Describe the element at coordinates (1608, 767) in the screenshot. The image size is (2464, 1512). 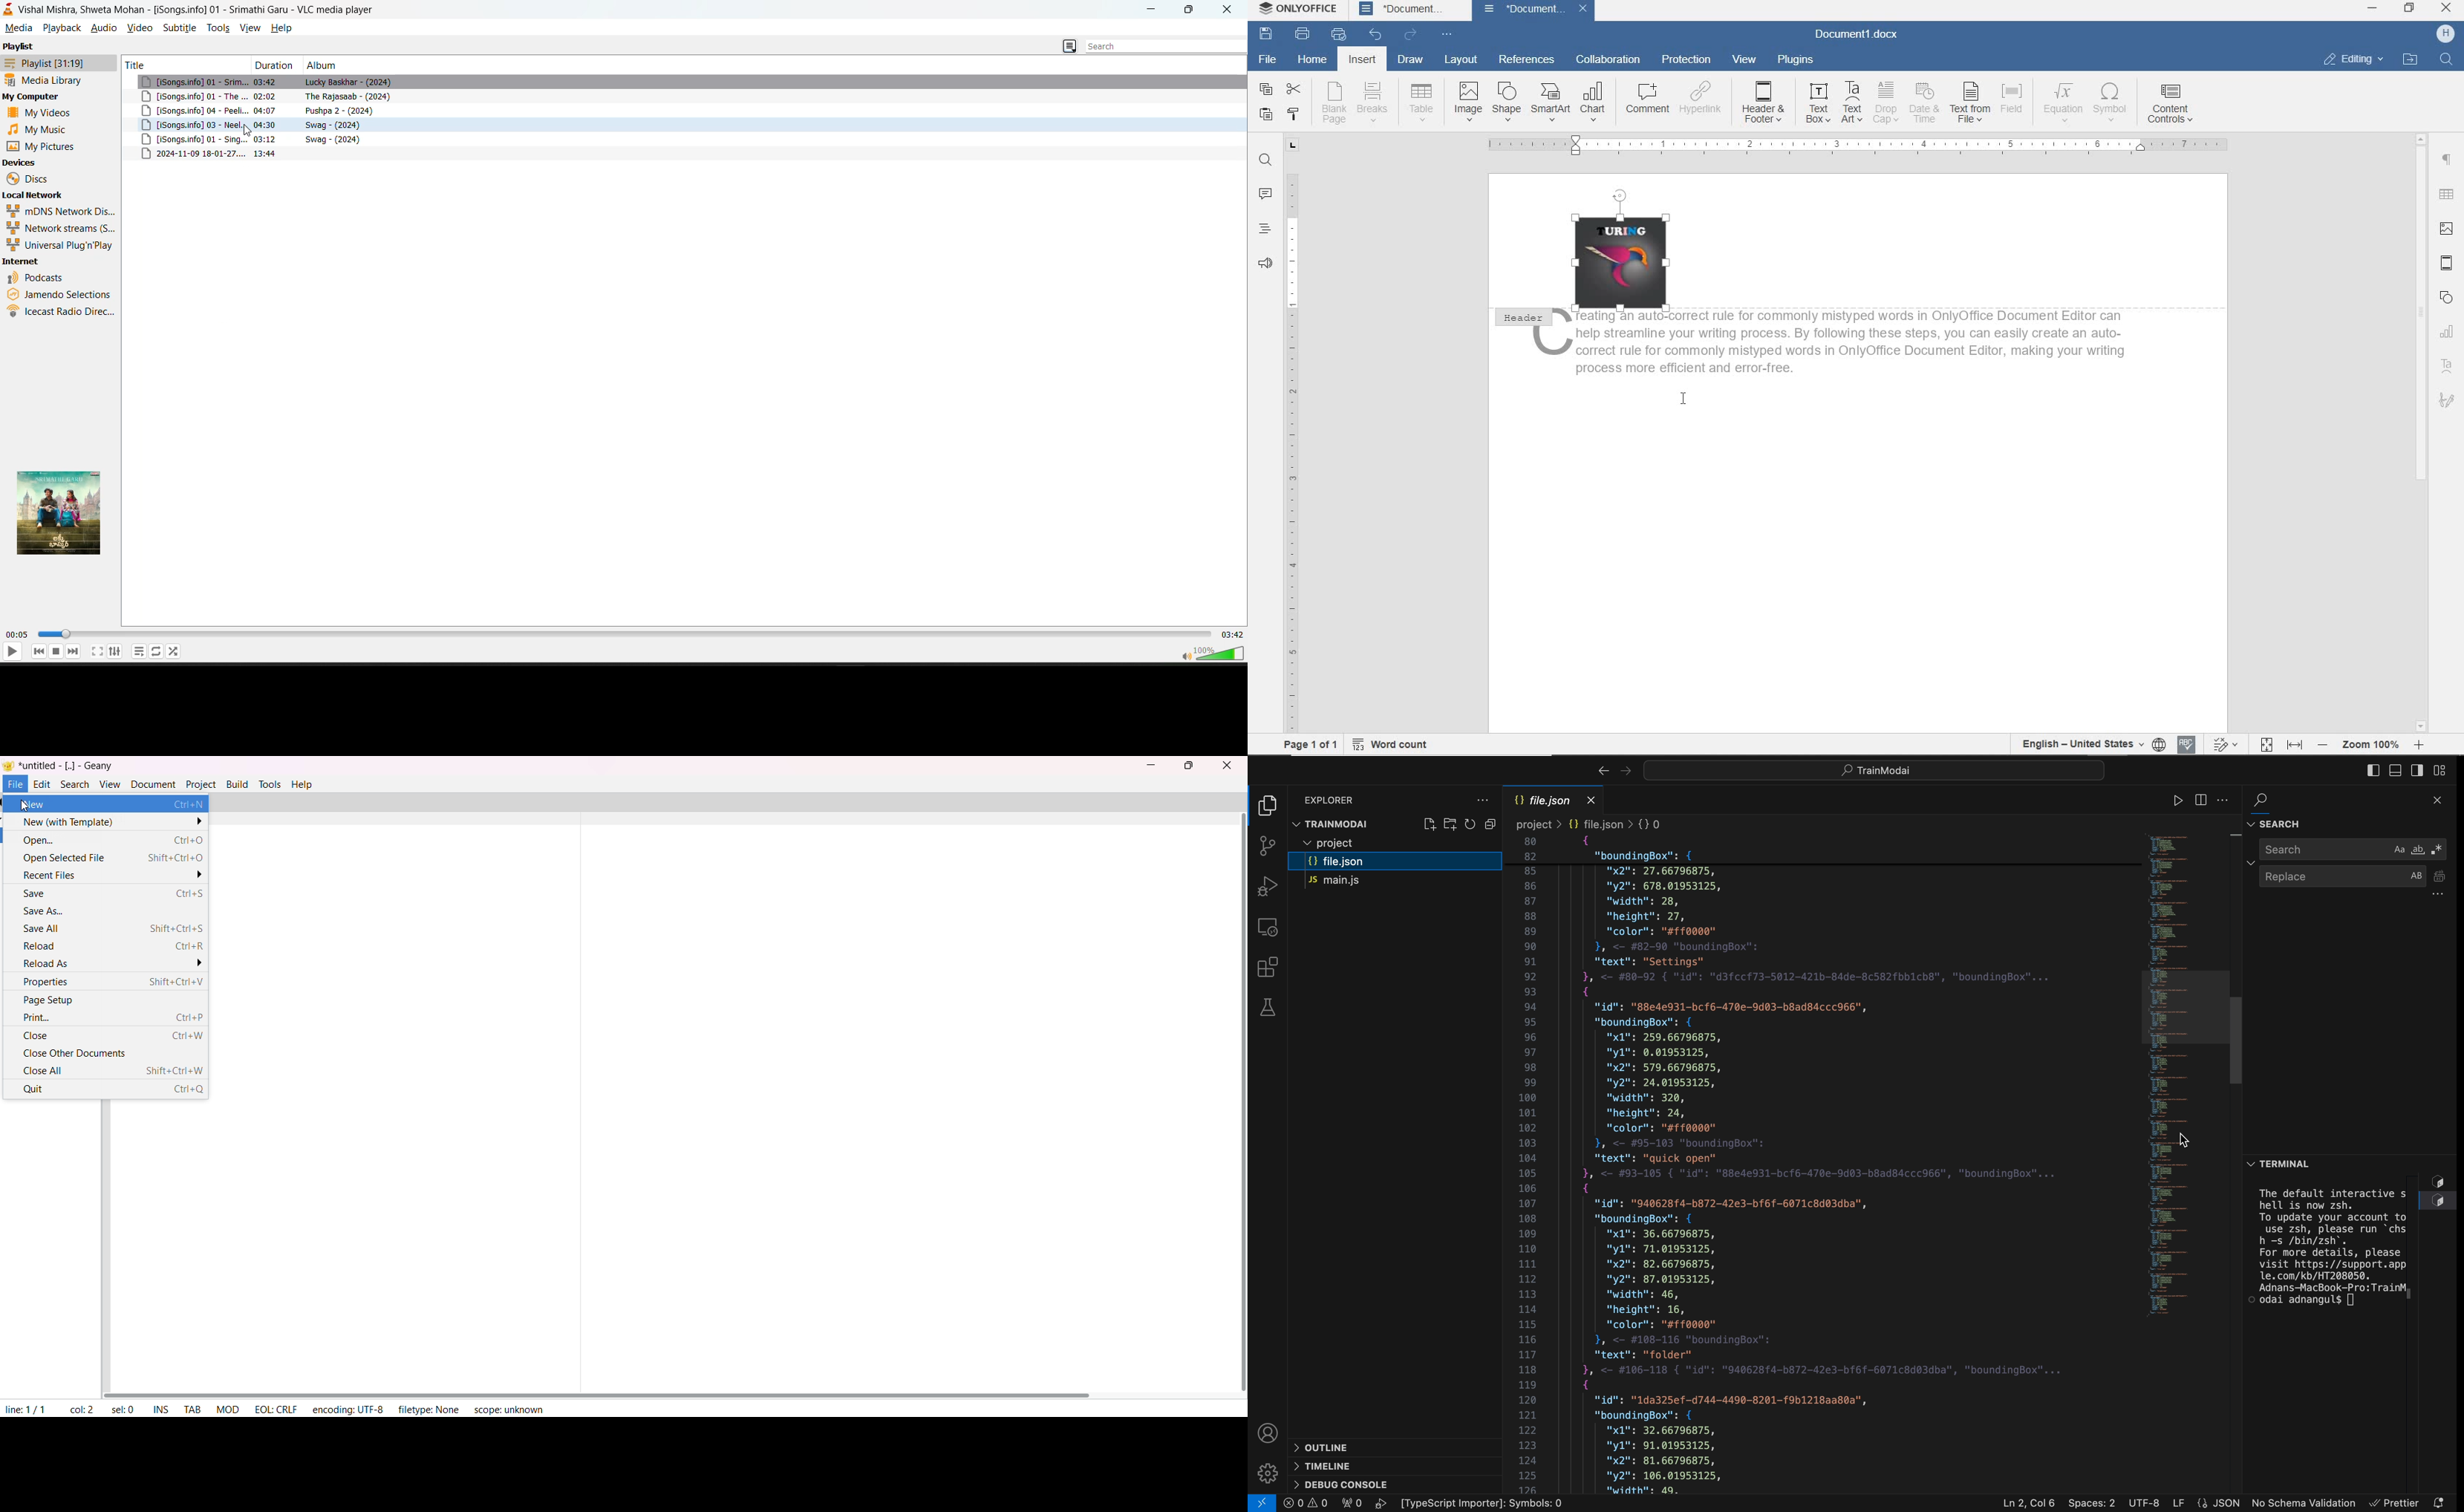
I see `arrows` at that location.